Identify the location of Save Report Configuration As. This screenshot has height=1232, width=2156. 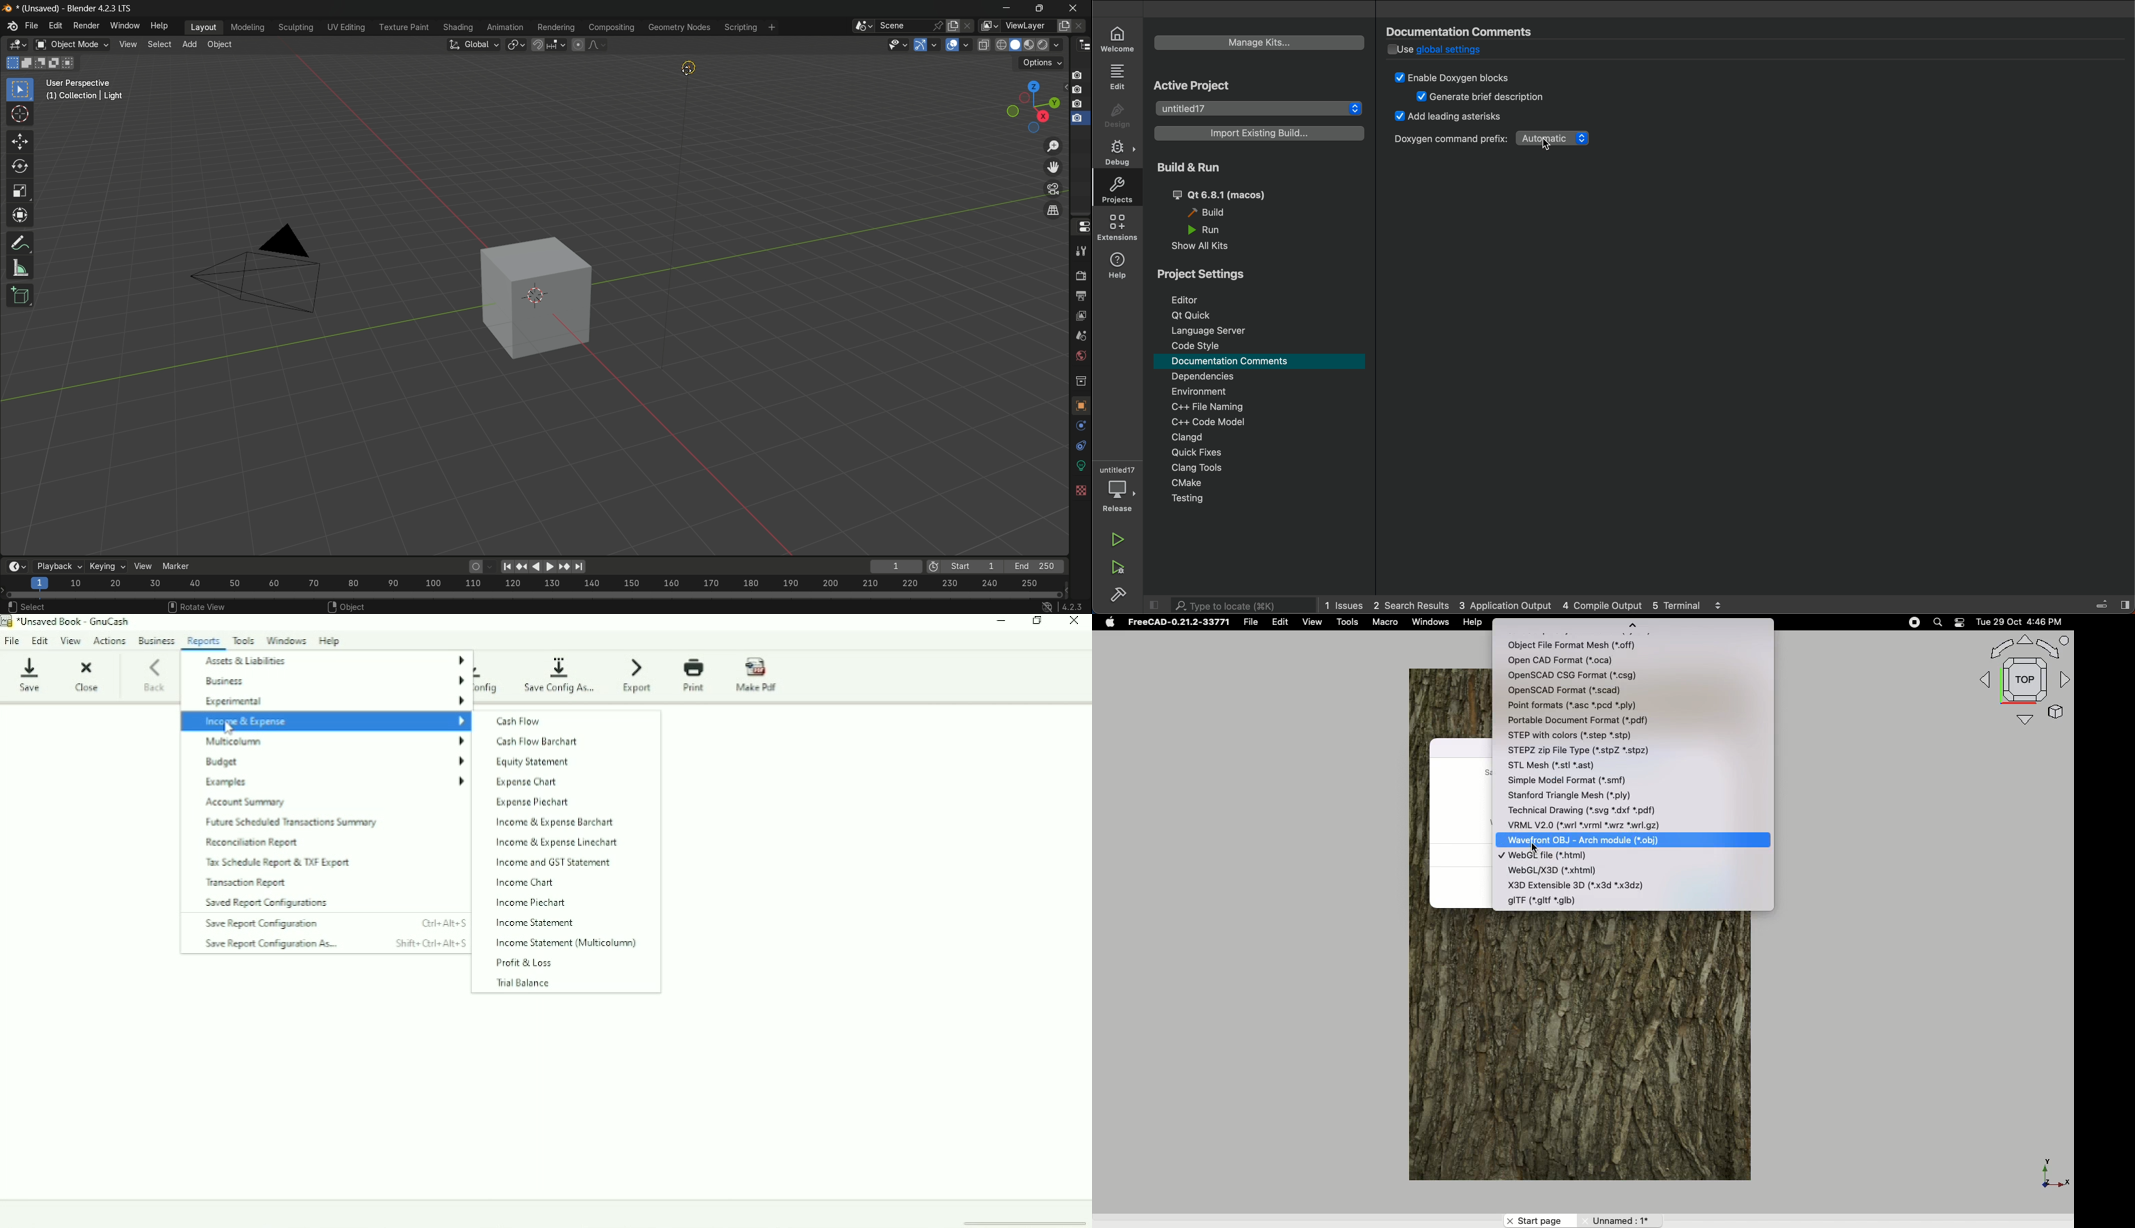
(334, 944).